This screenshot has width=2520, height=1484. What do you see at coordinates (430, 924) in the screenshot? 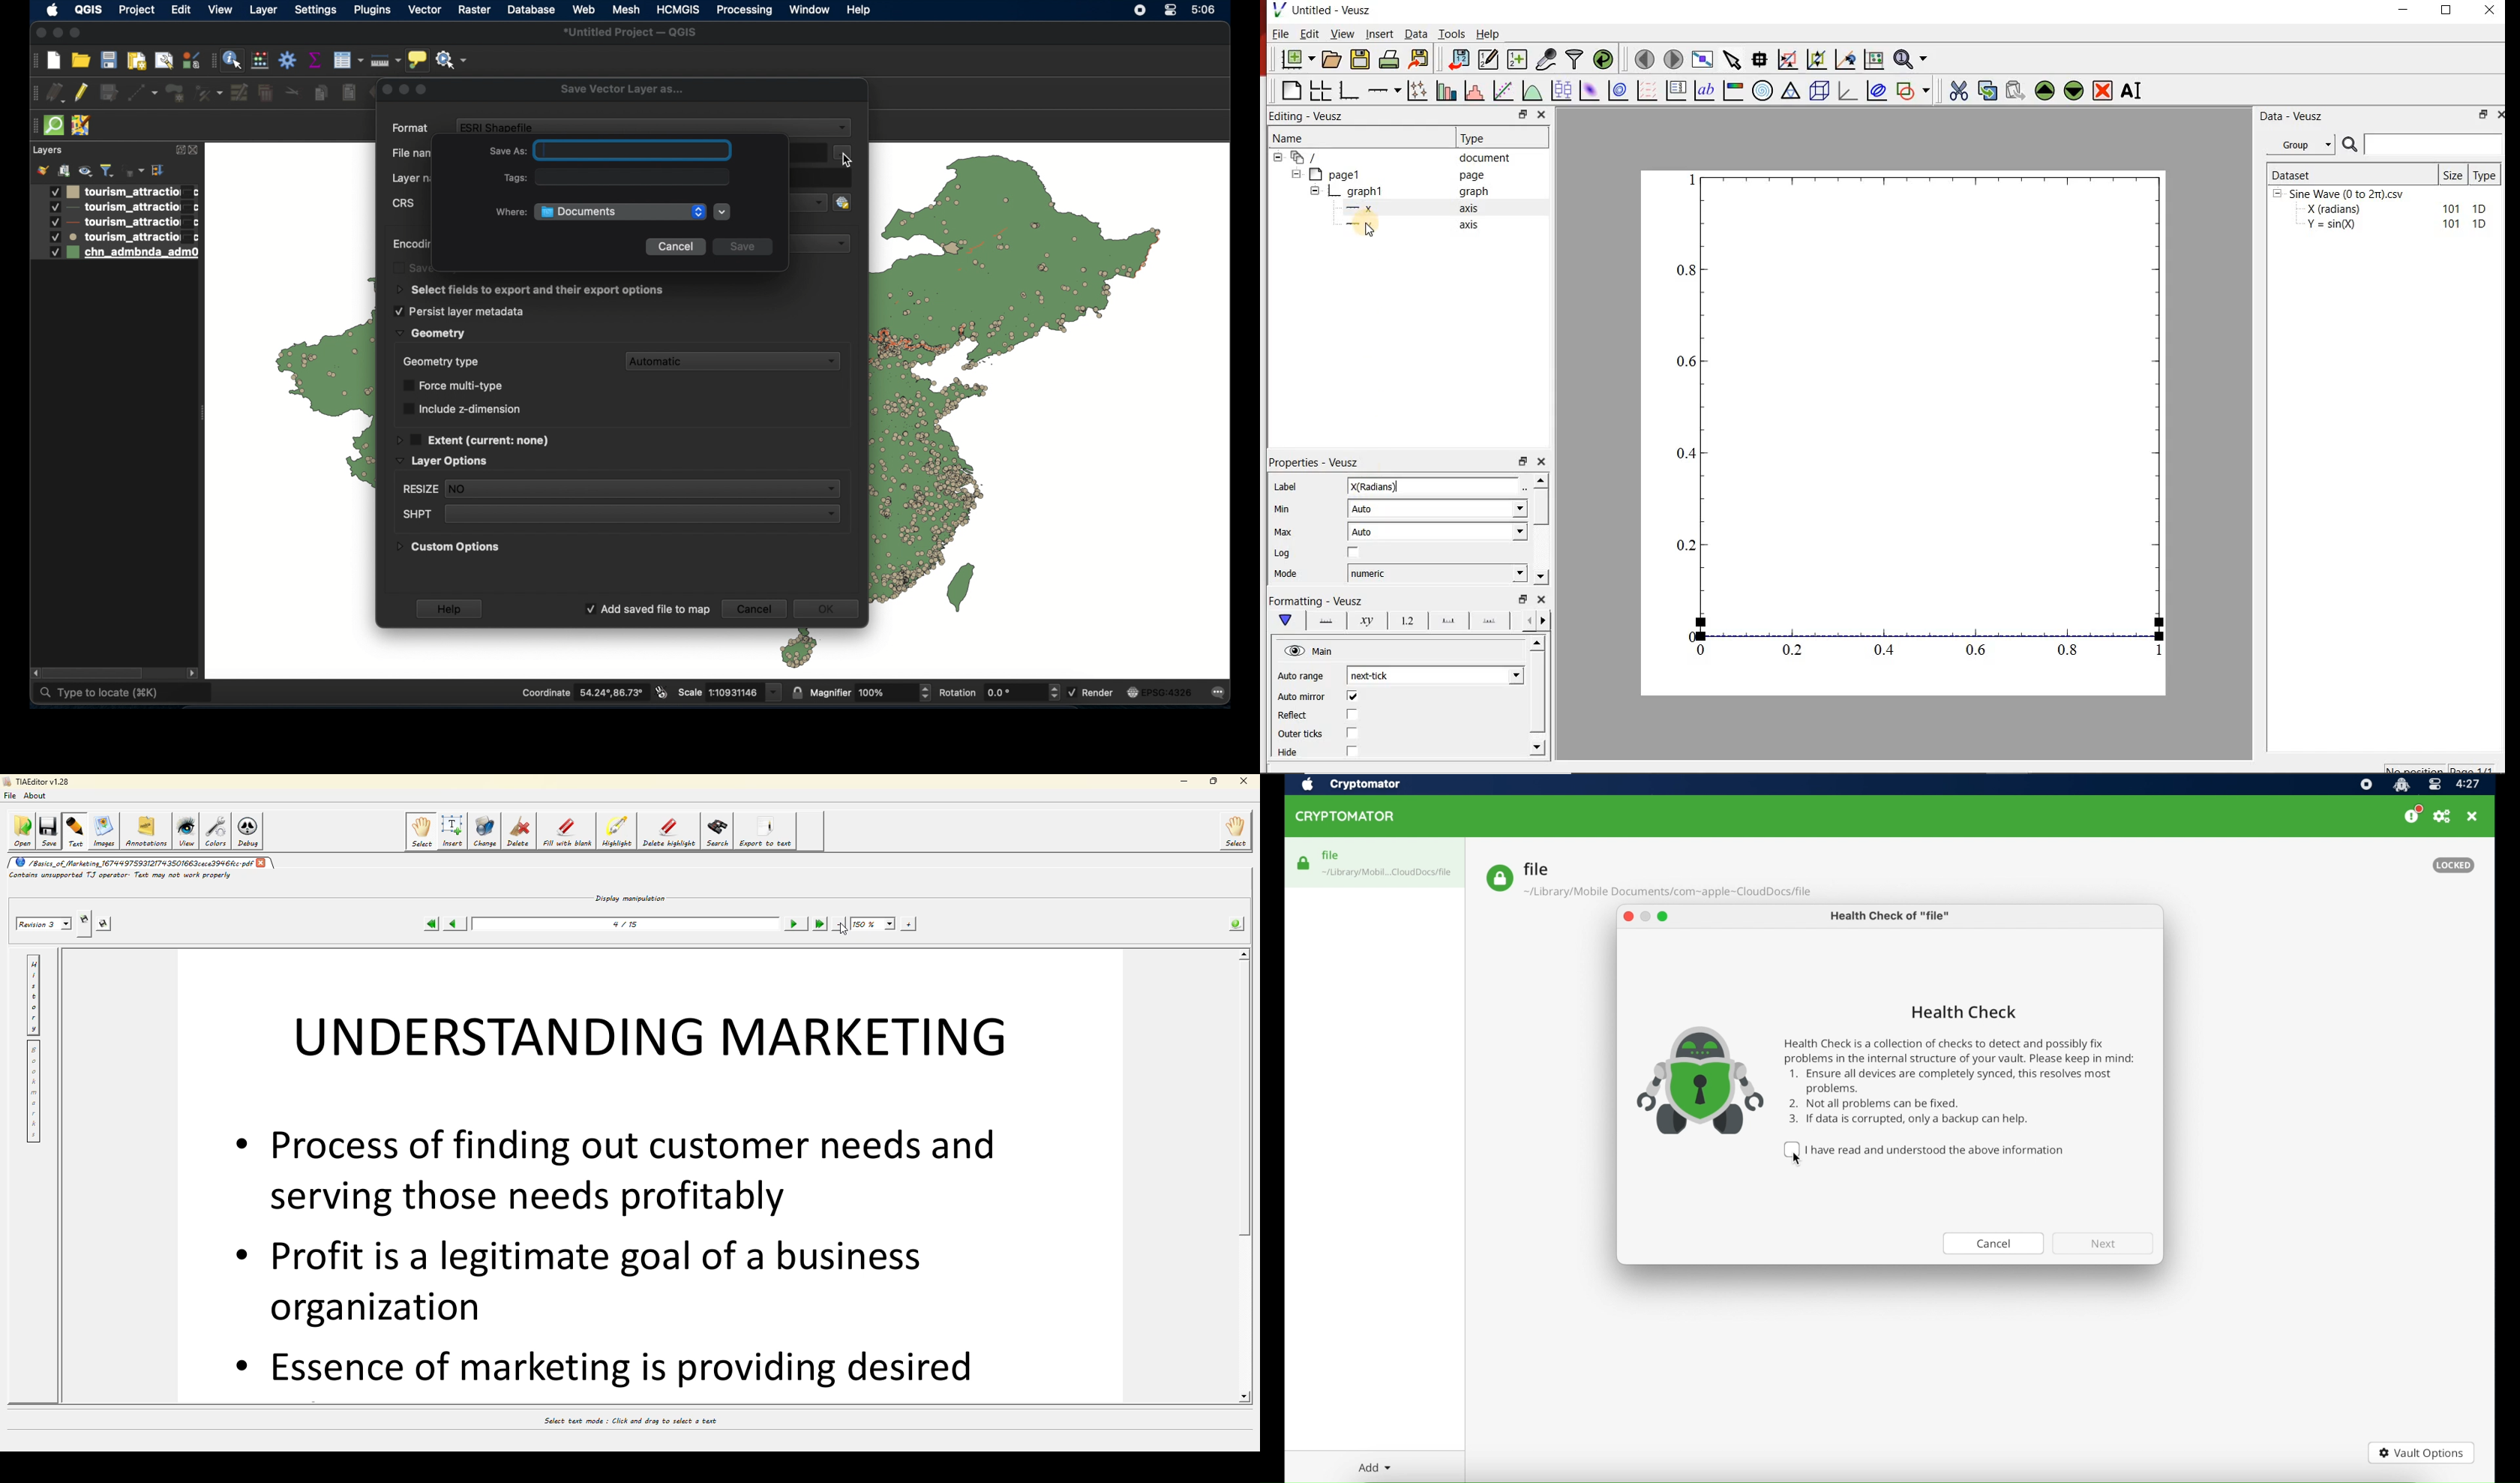
I see `first page` at bounding box center [430, 924].